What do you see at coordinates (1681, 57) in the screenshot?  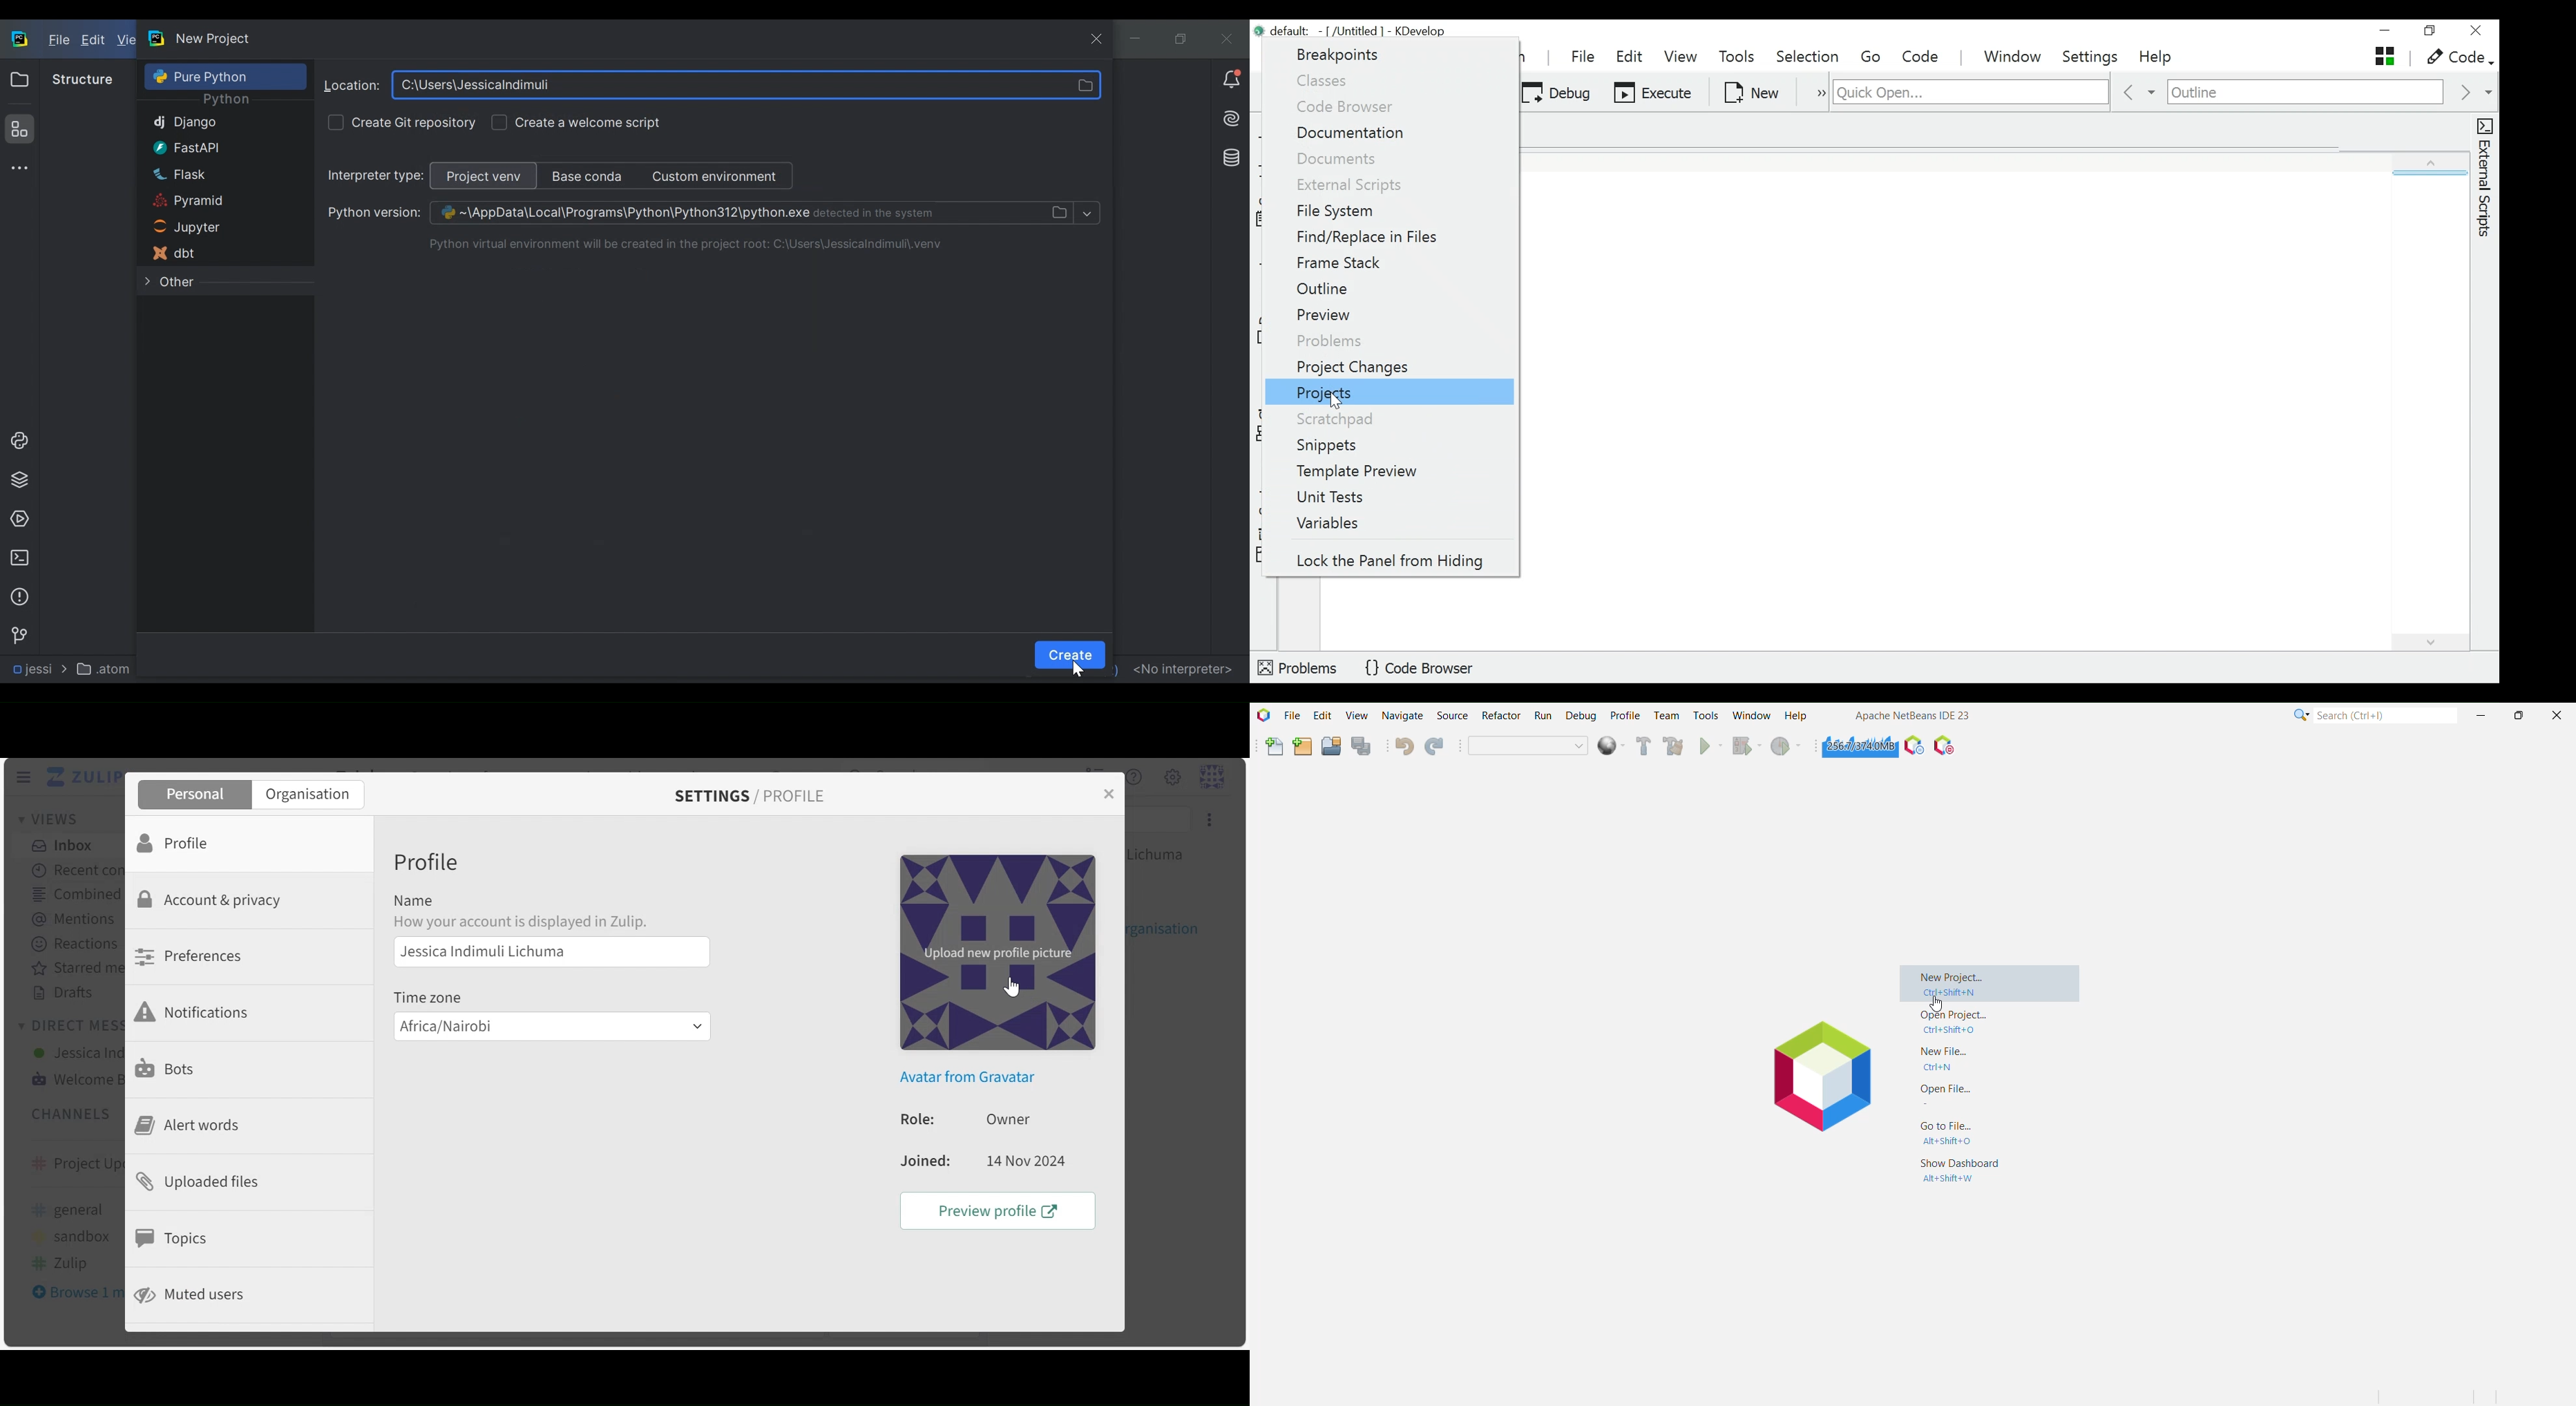 I see `View` at bounding box center [1681, 57].